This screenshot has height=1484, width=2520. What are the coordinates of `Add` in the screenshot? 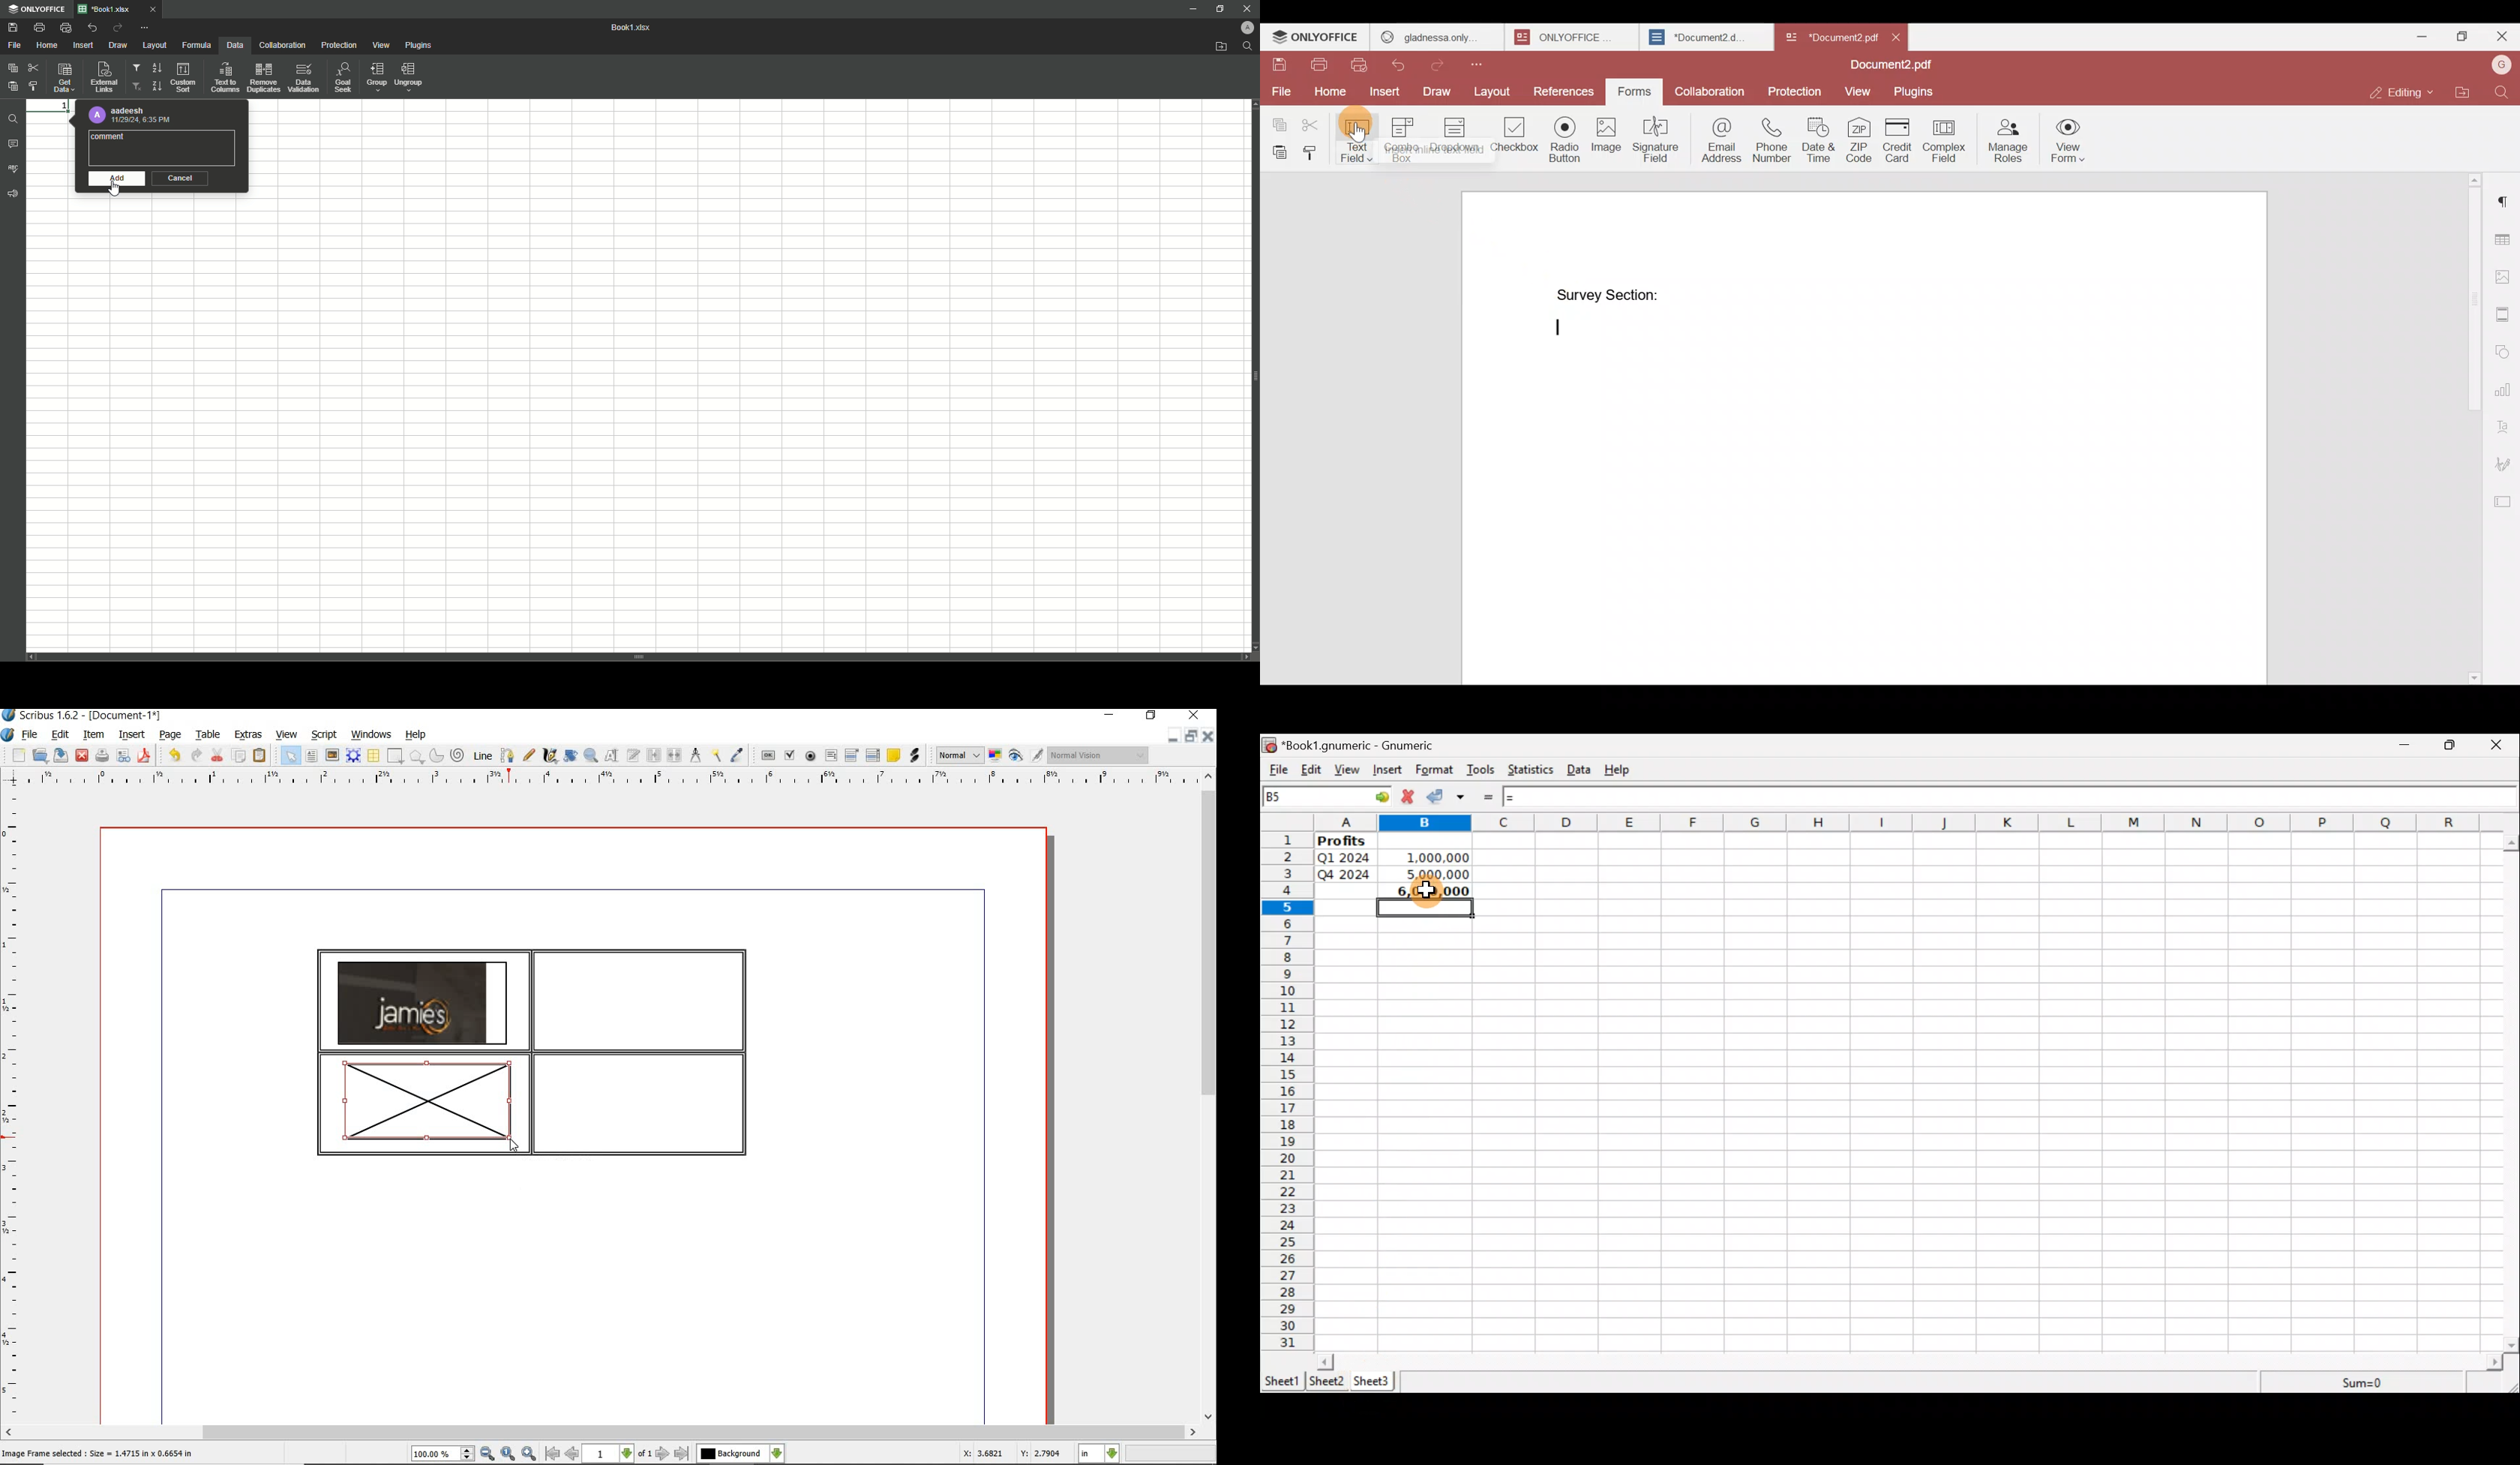 It's located at (114, 179).